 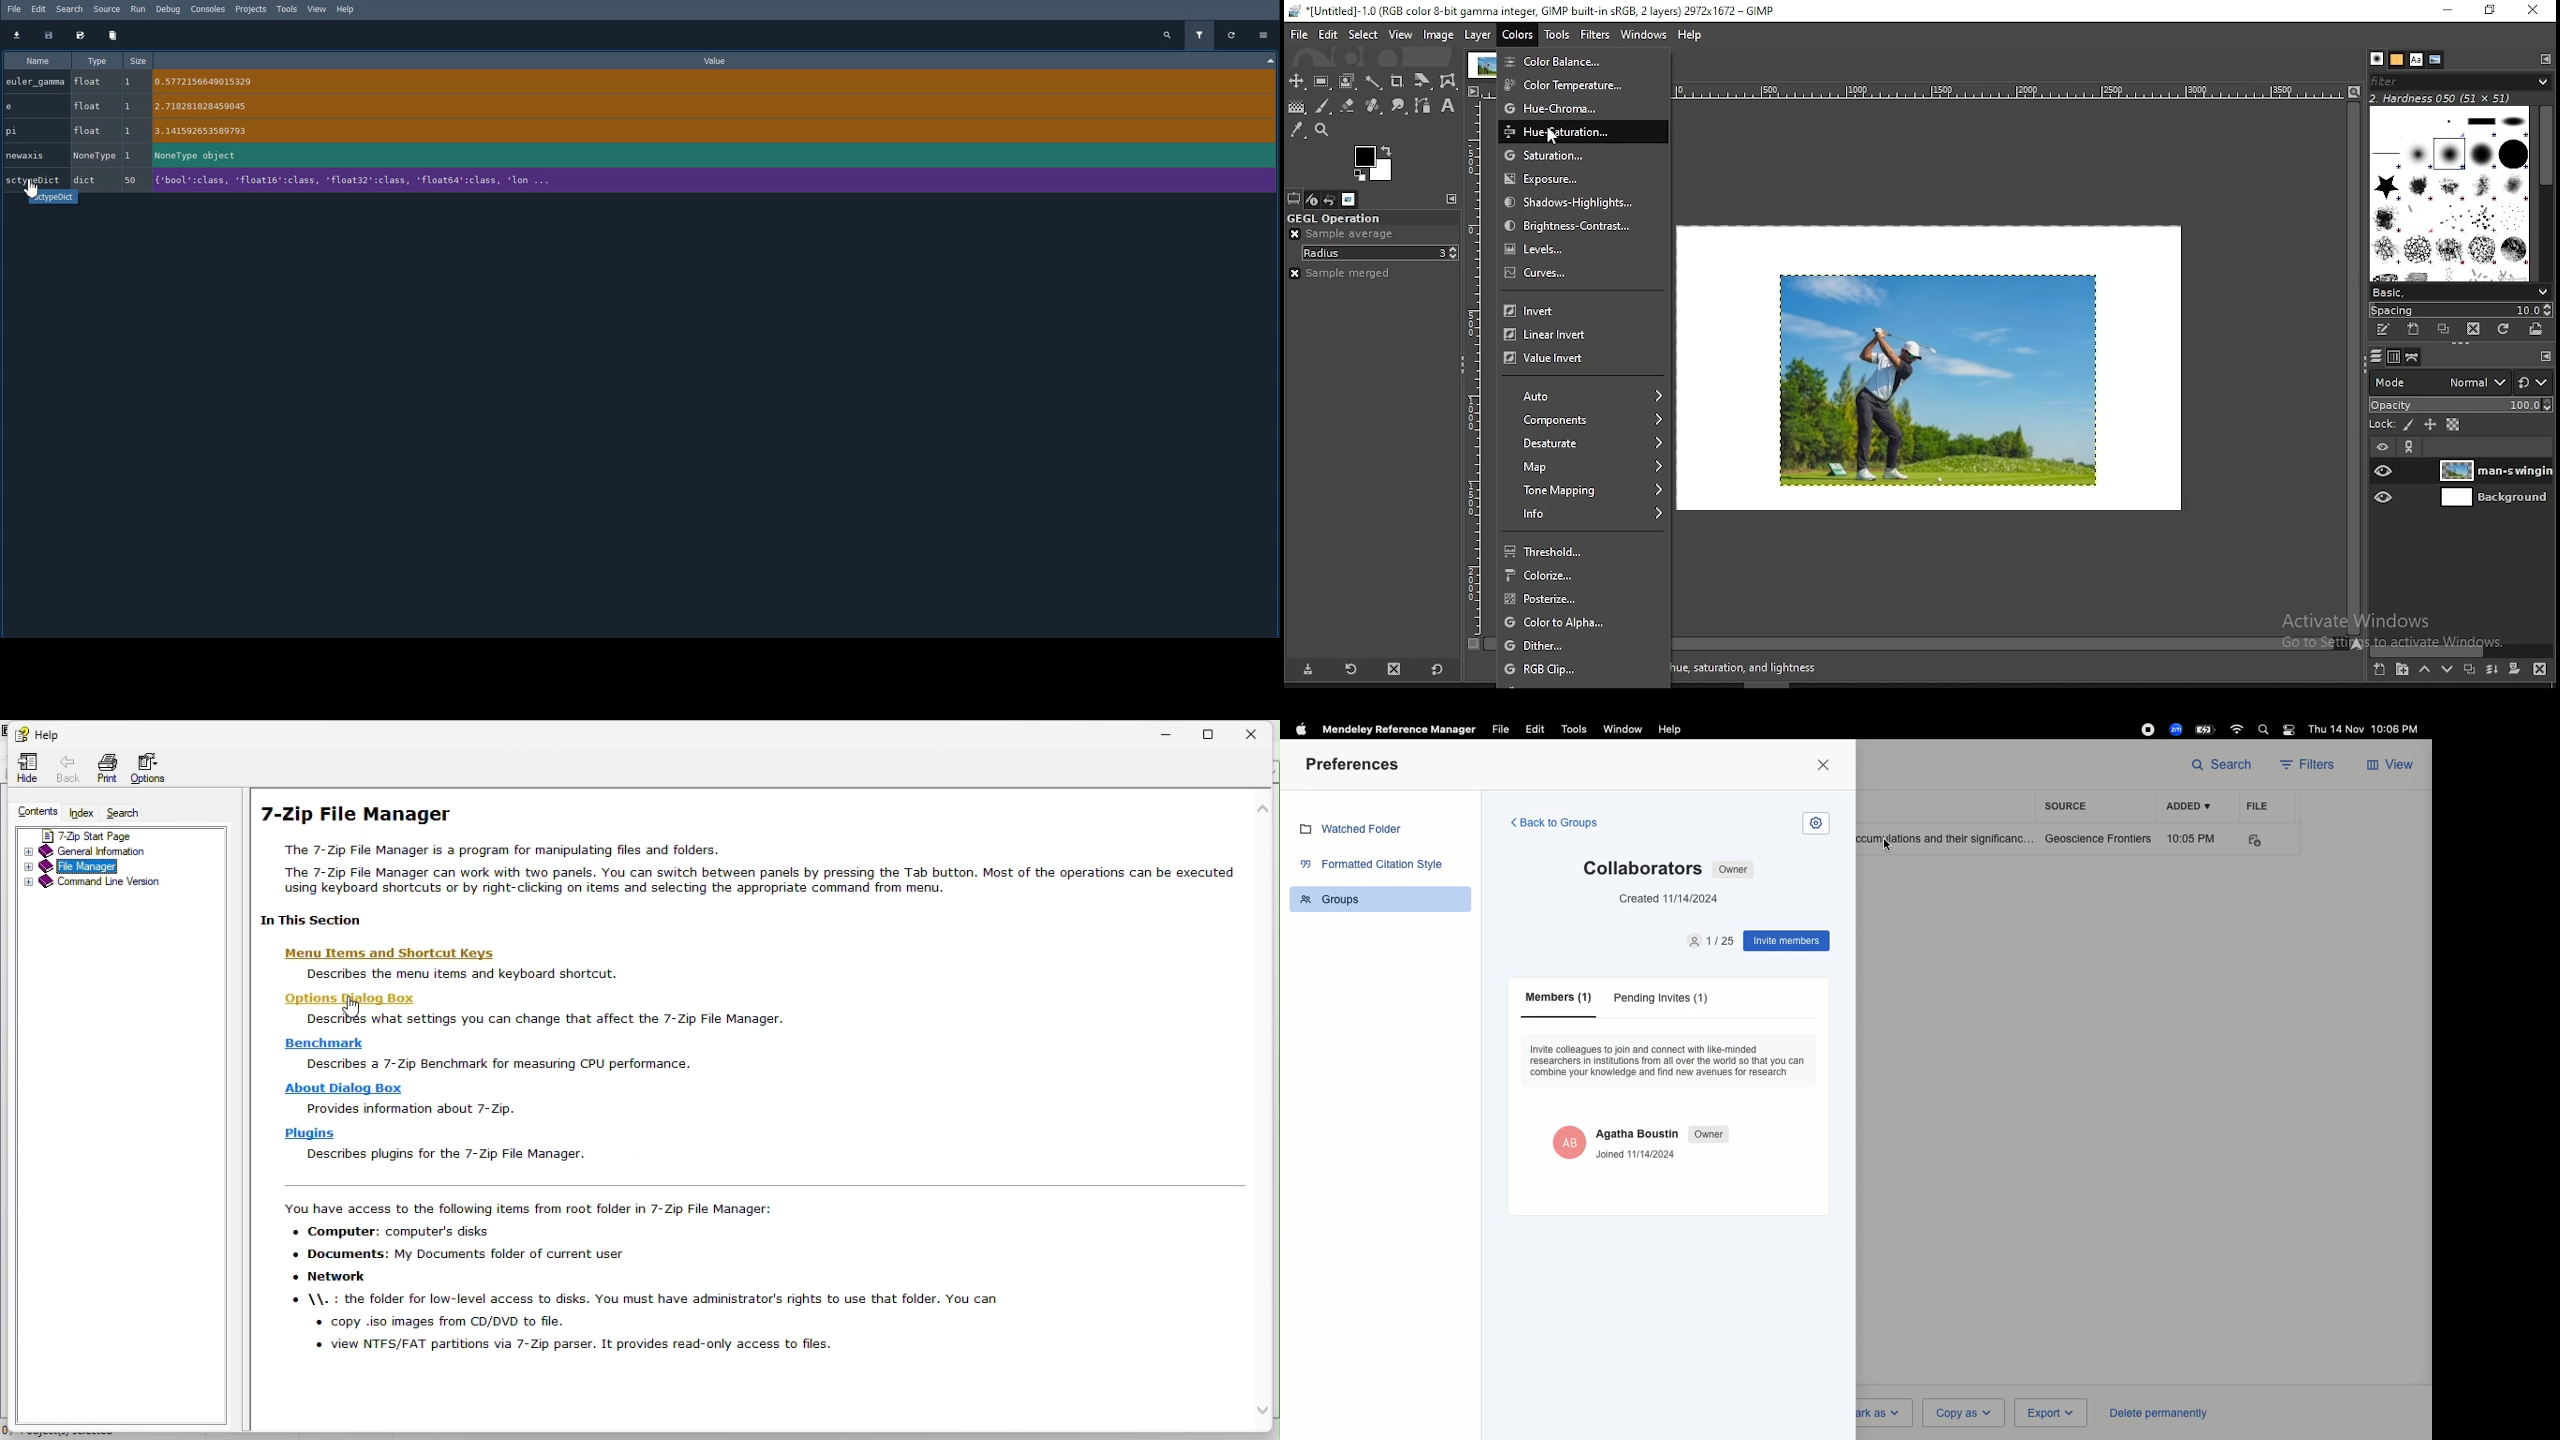 I want to click on Help, so click(x=345, y=10).